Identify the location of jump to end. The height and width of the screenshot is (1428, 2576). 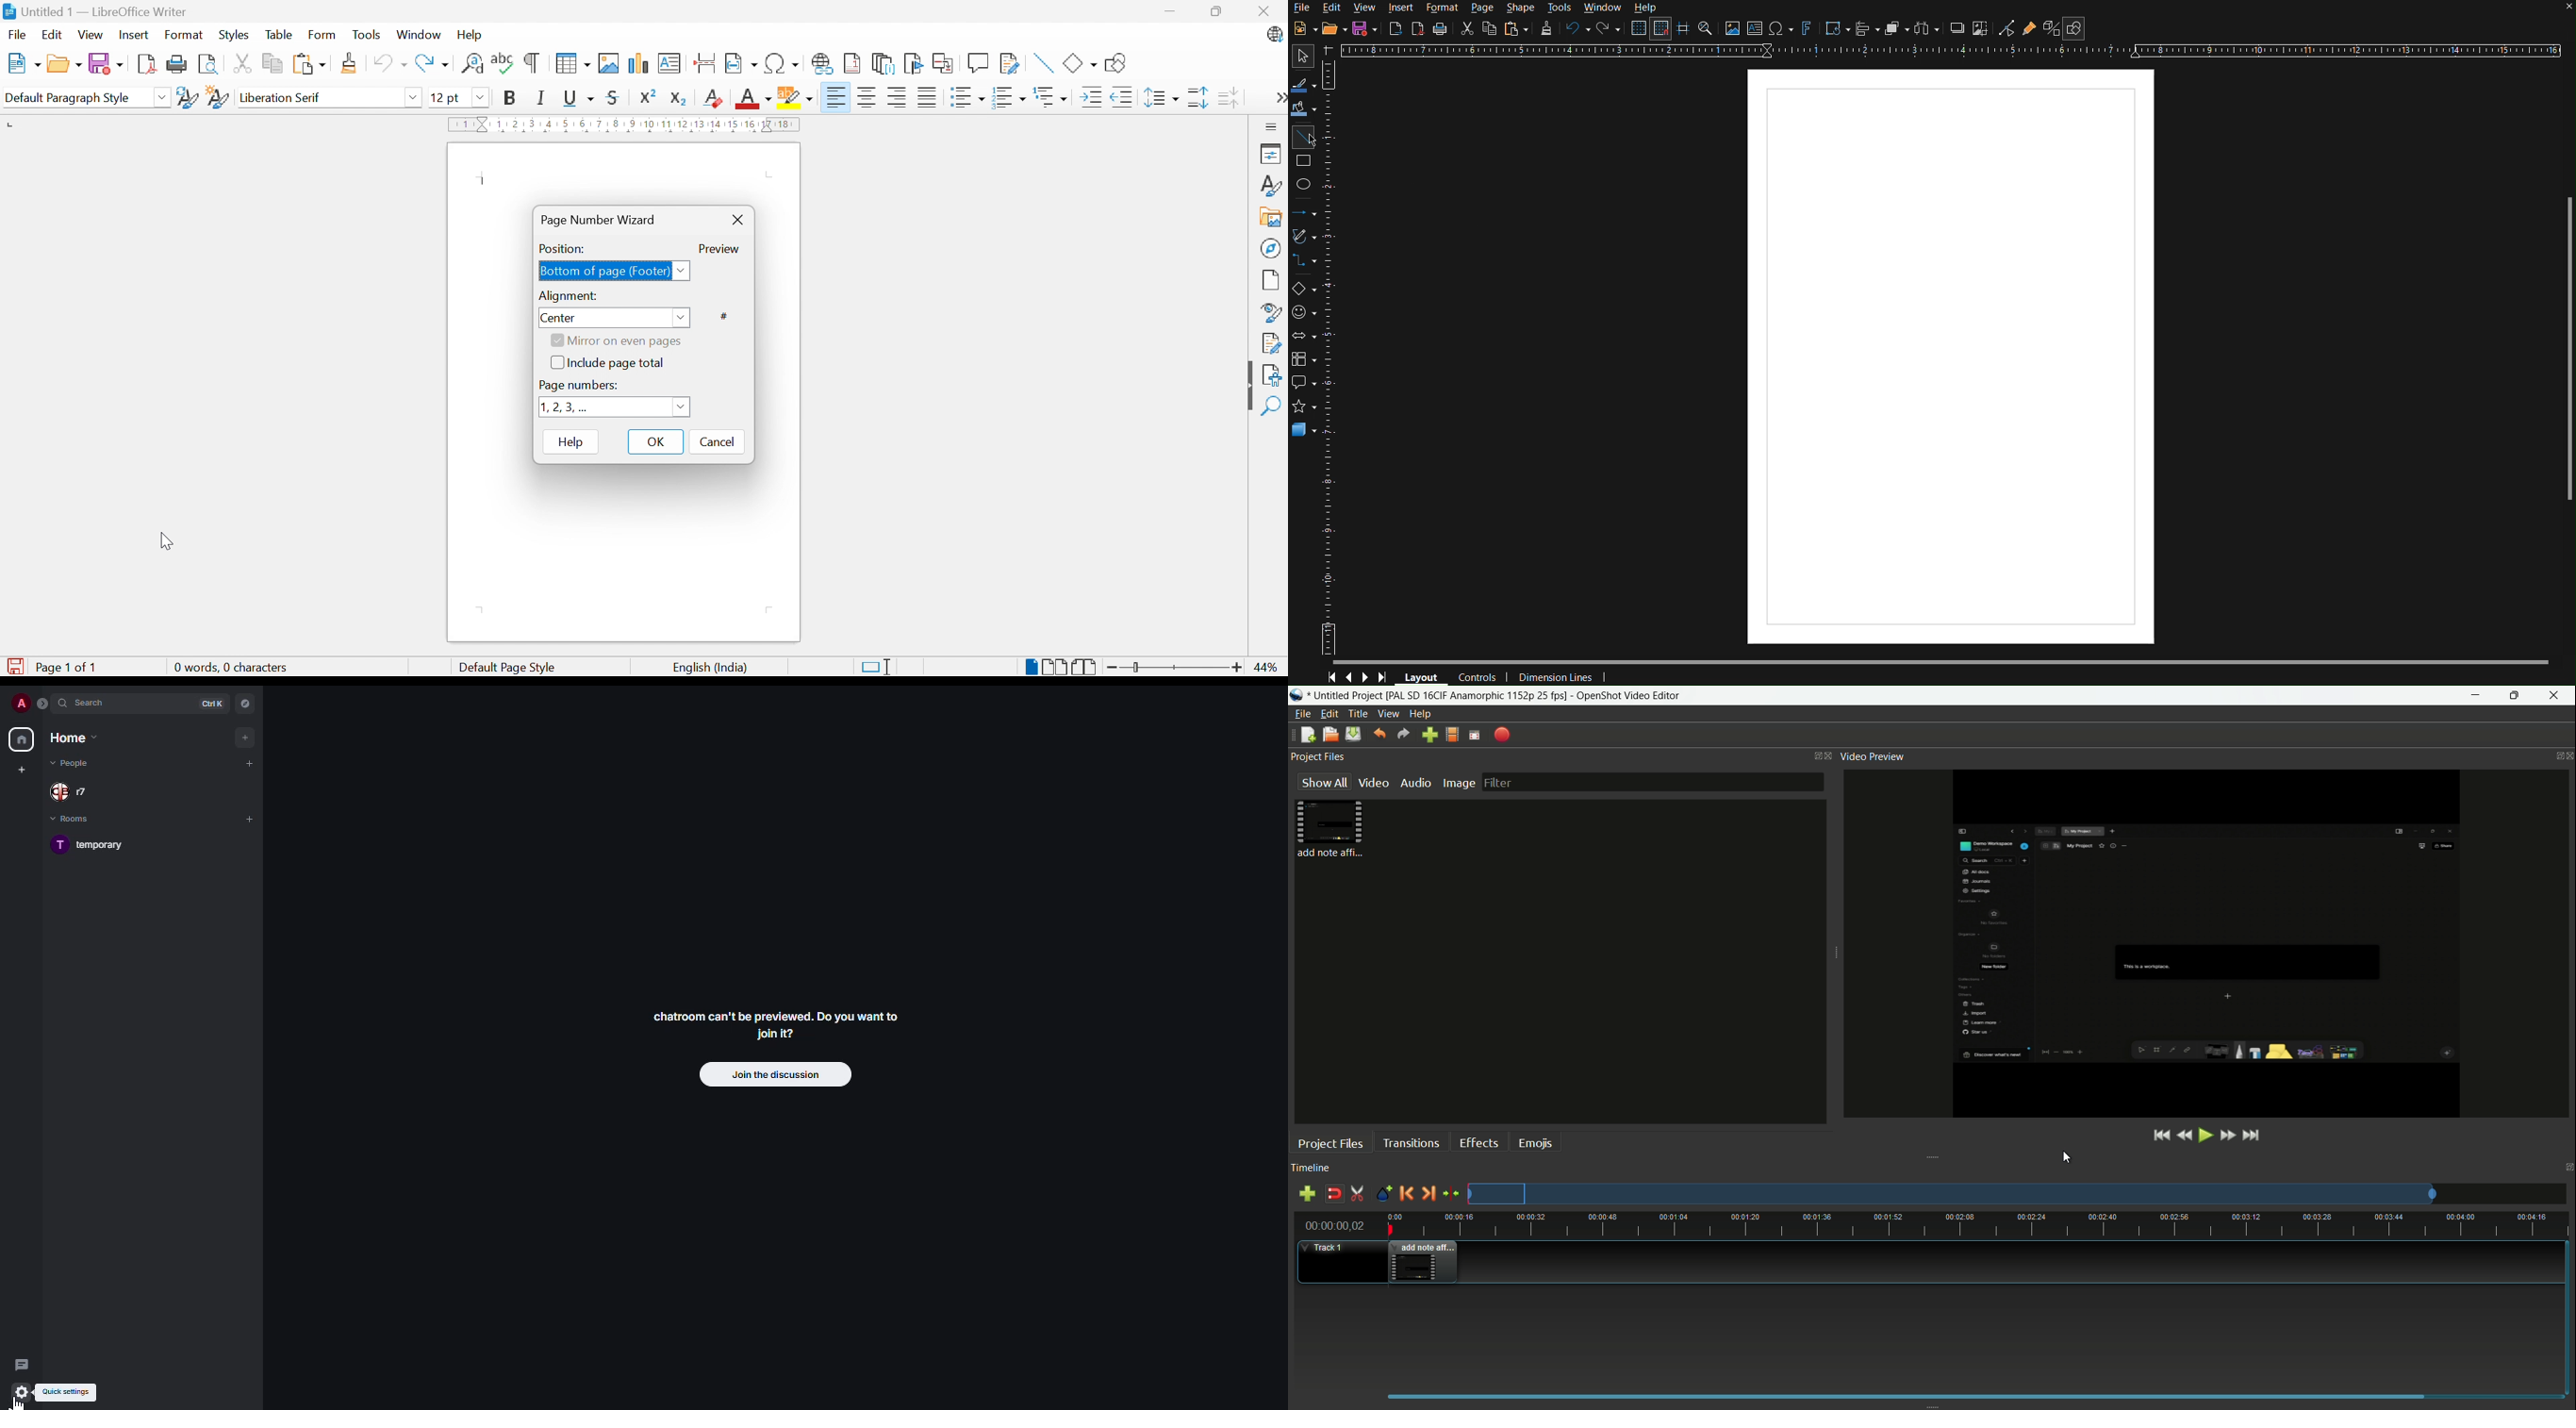
(2251, 1135).